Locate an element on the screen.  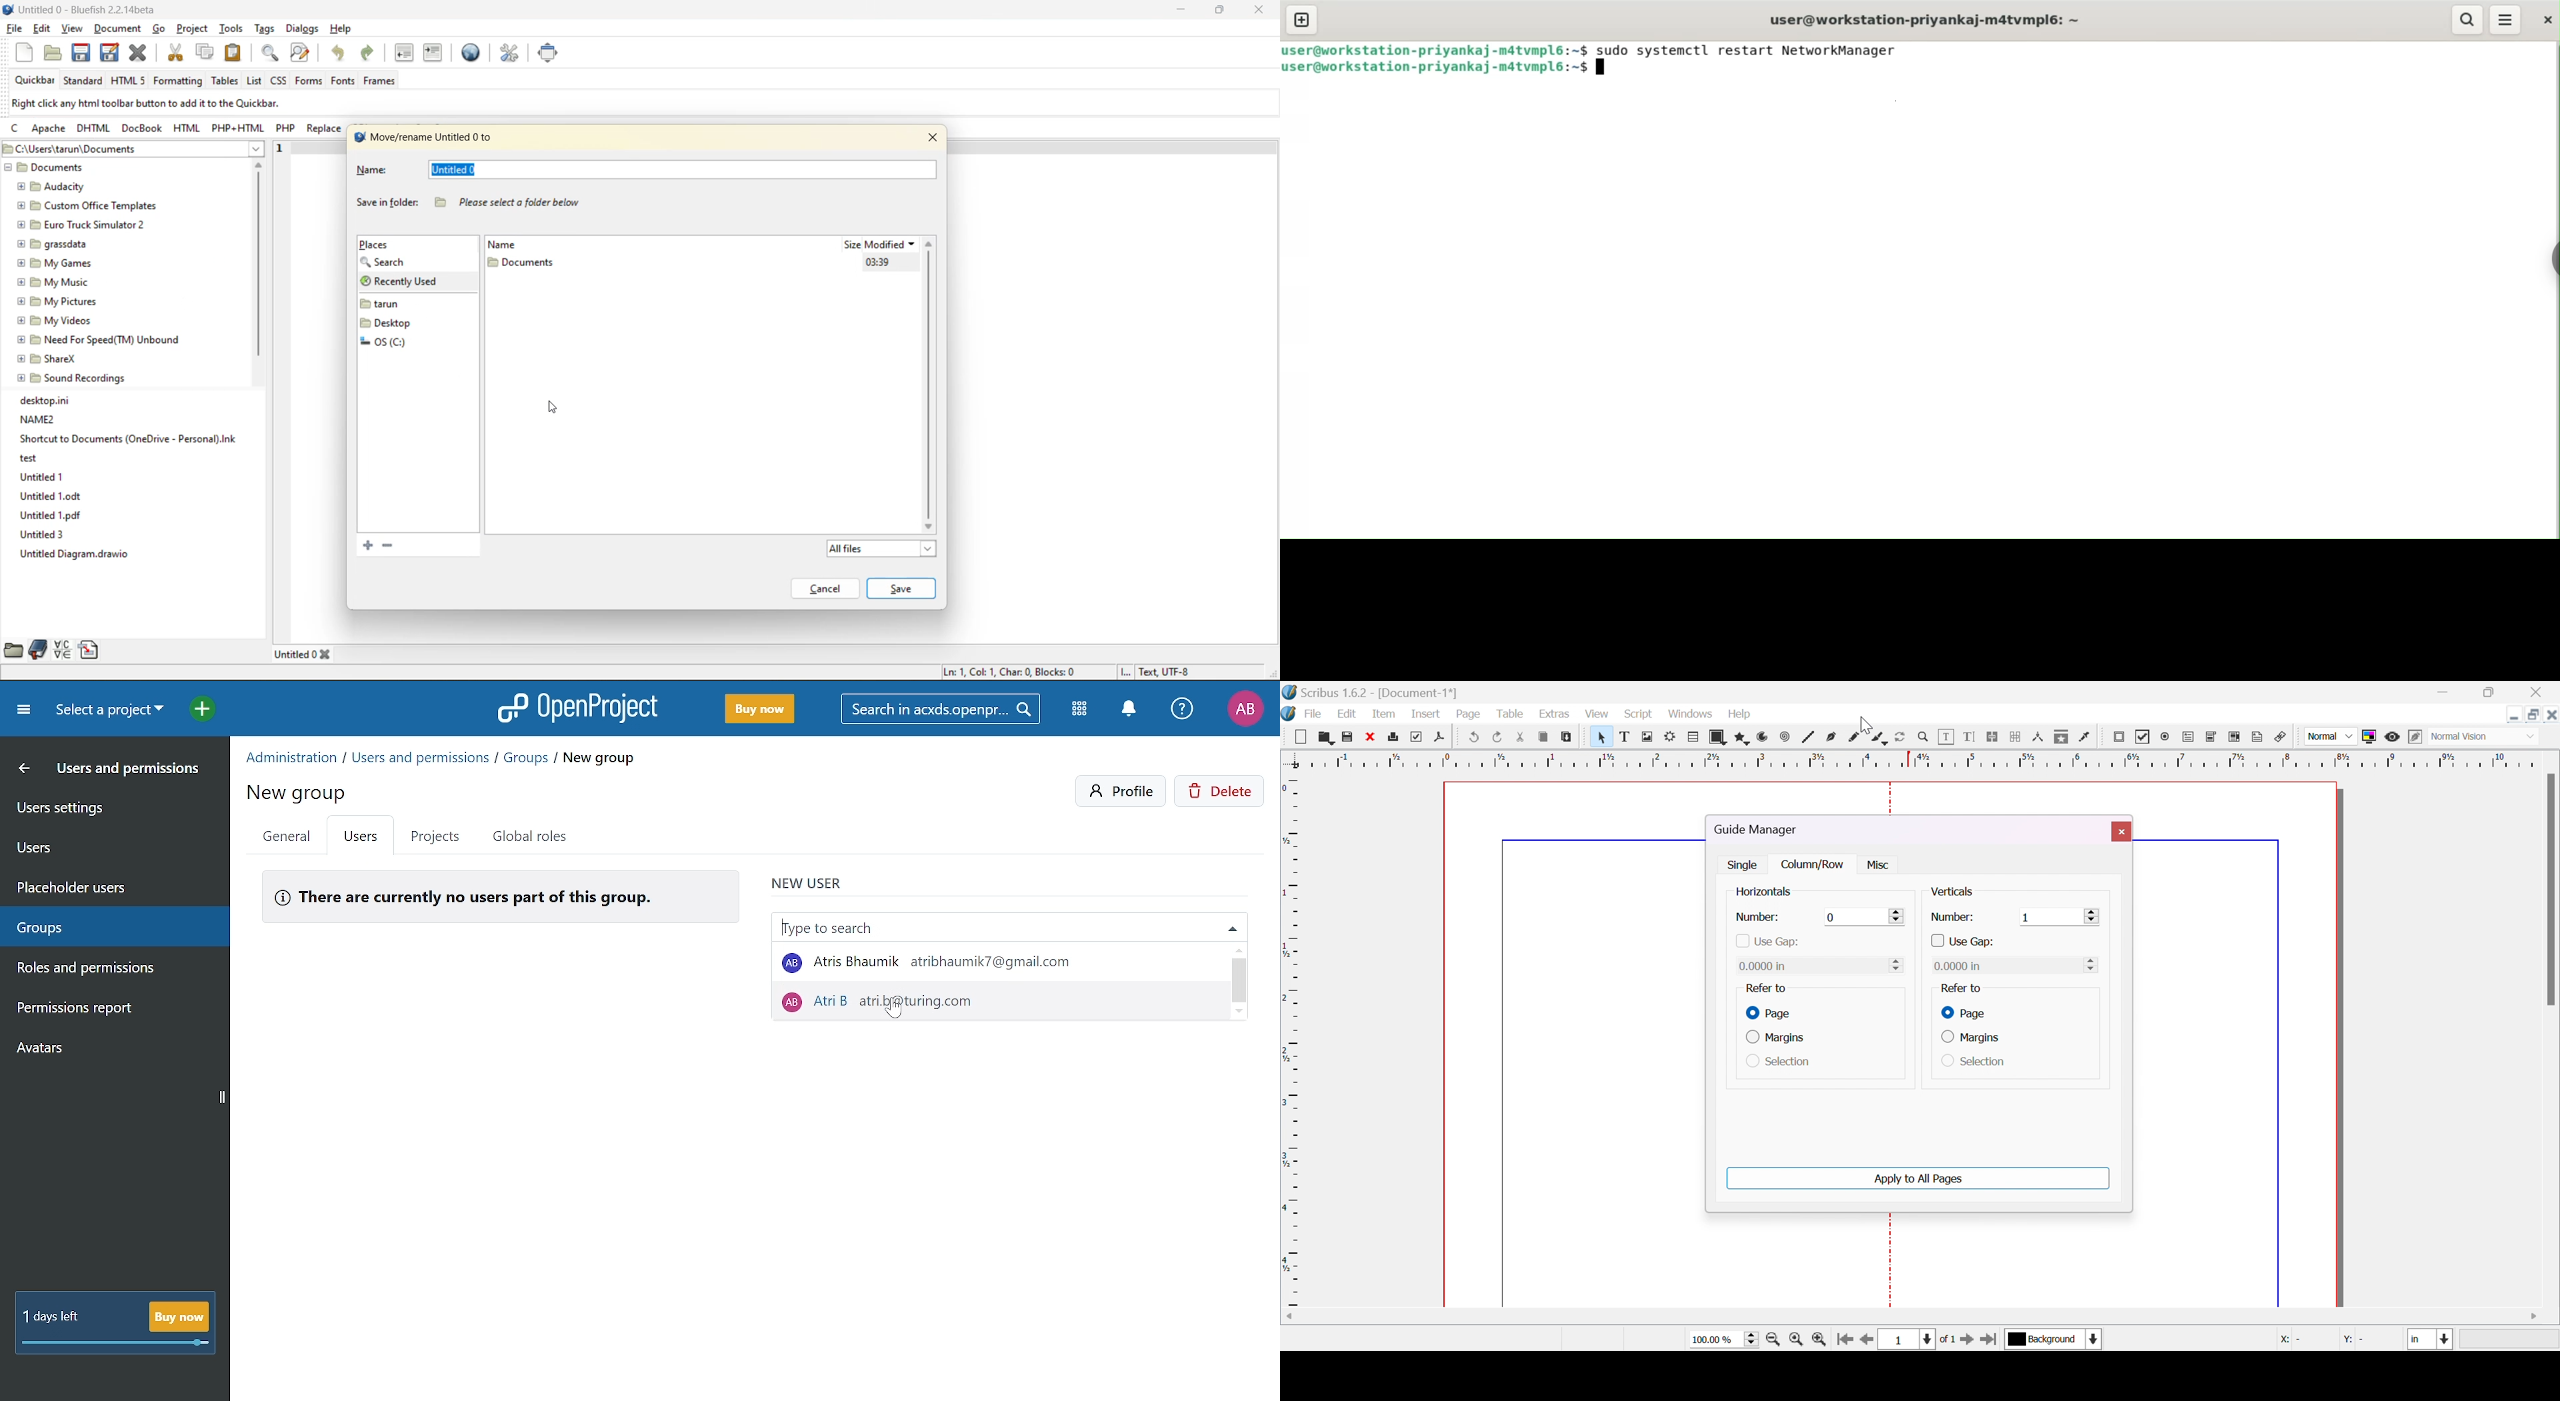
shape is located at coordinates (1719, 737).